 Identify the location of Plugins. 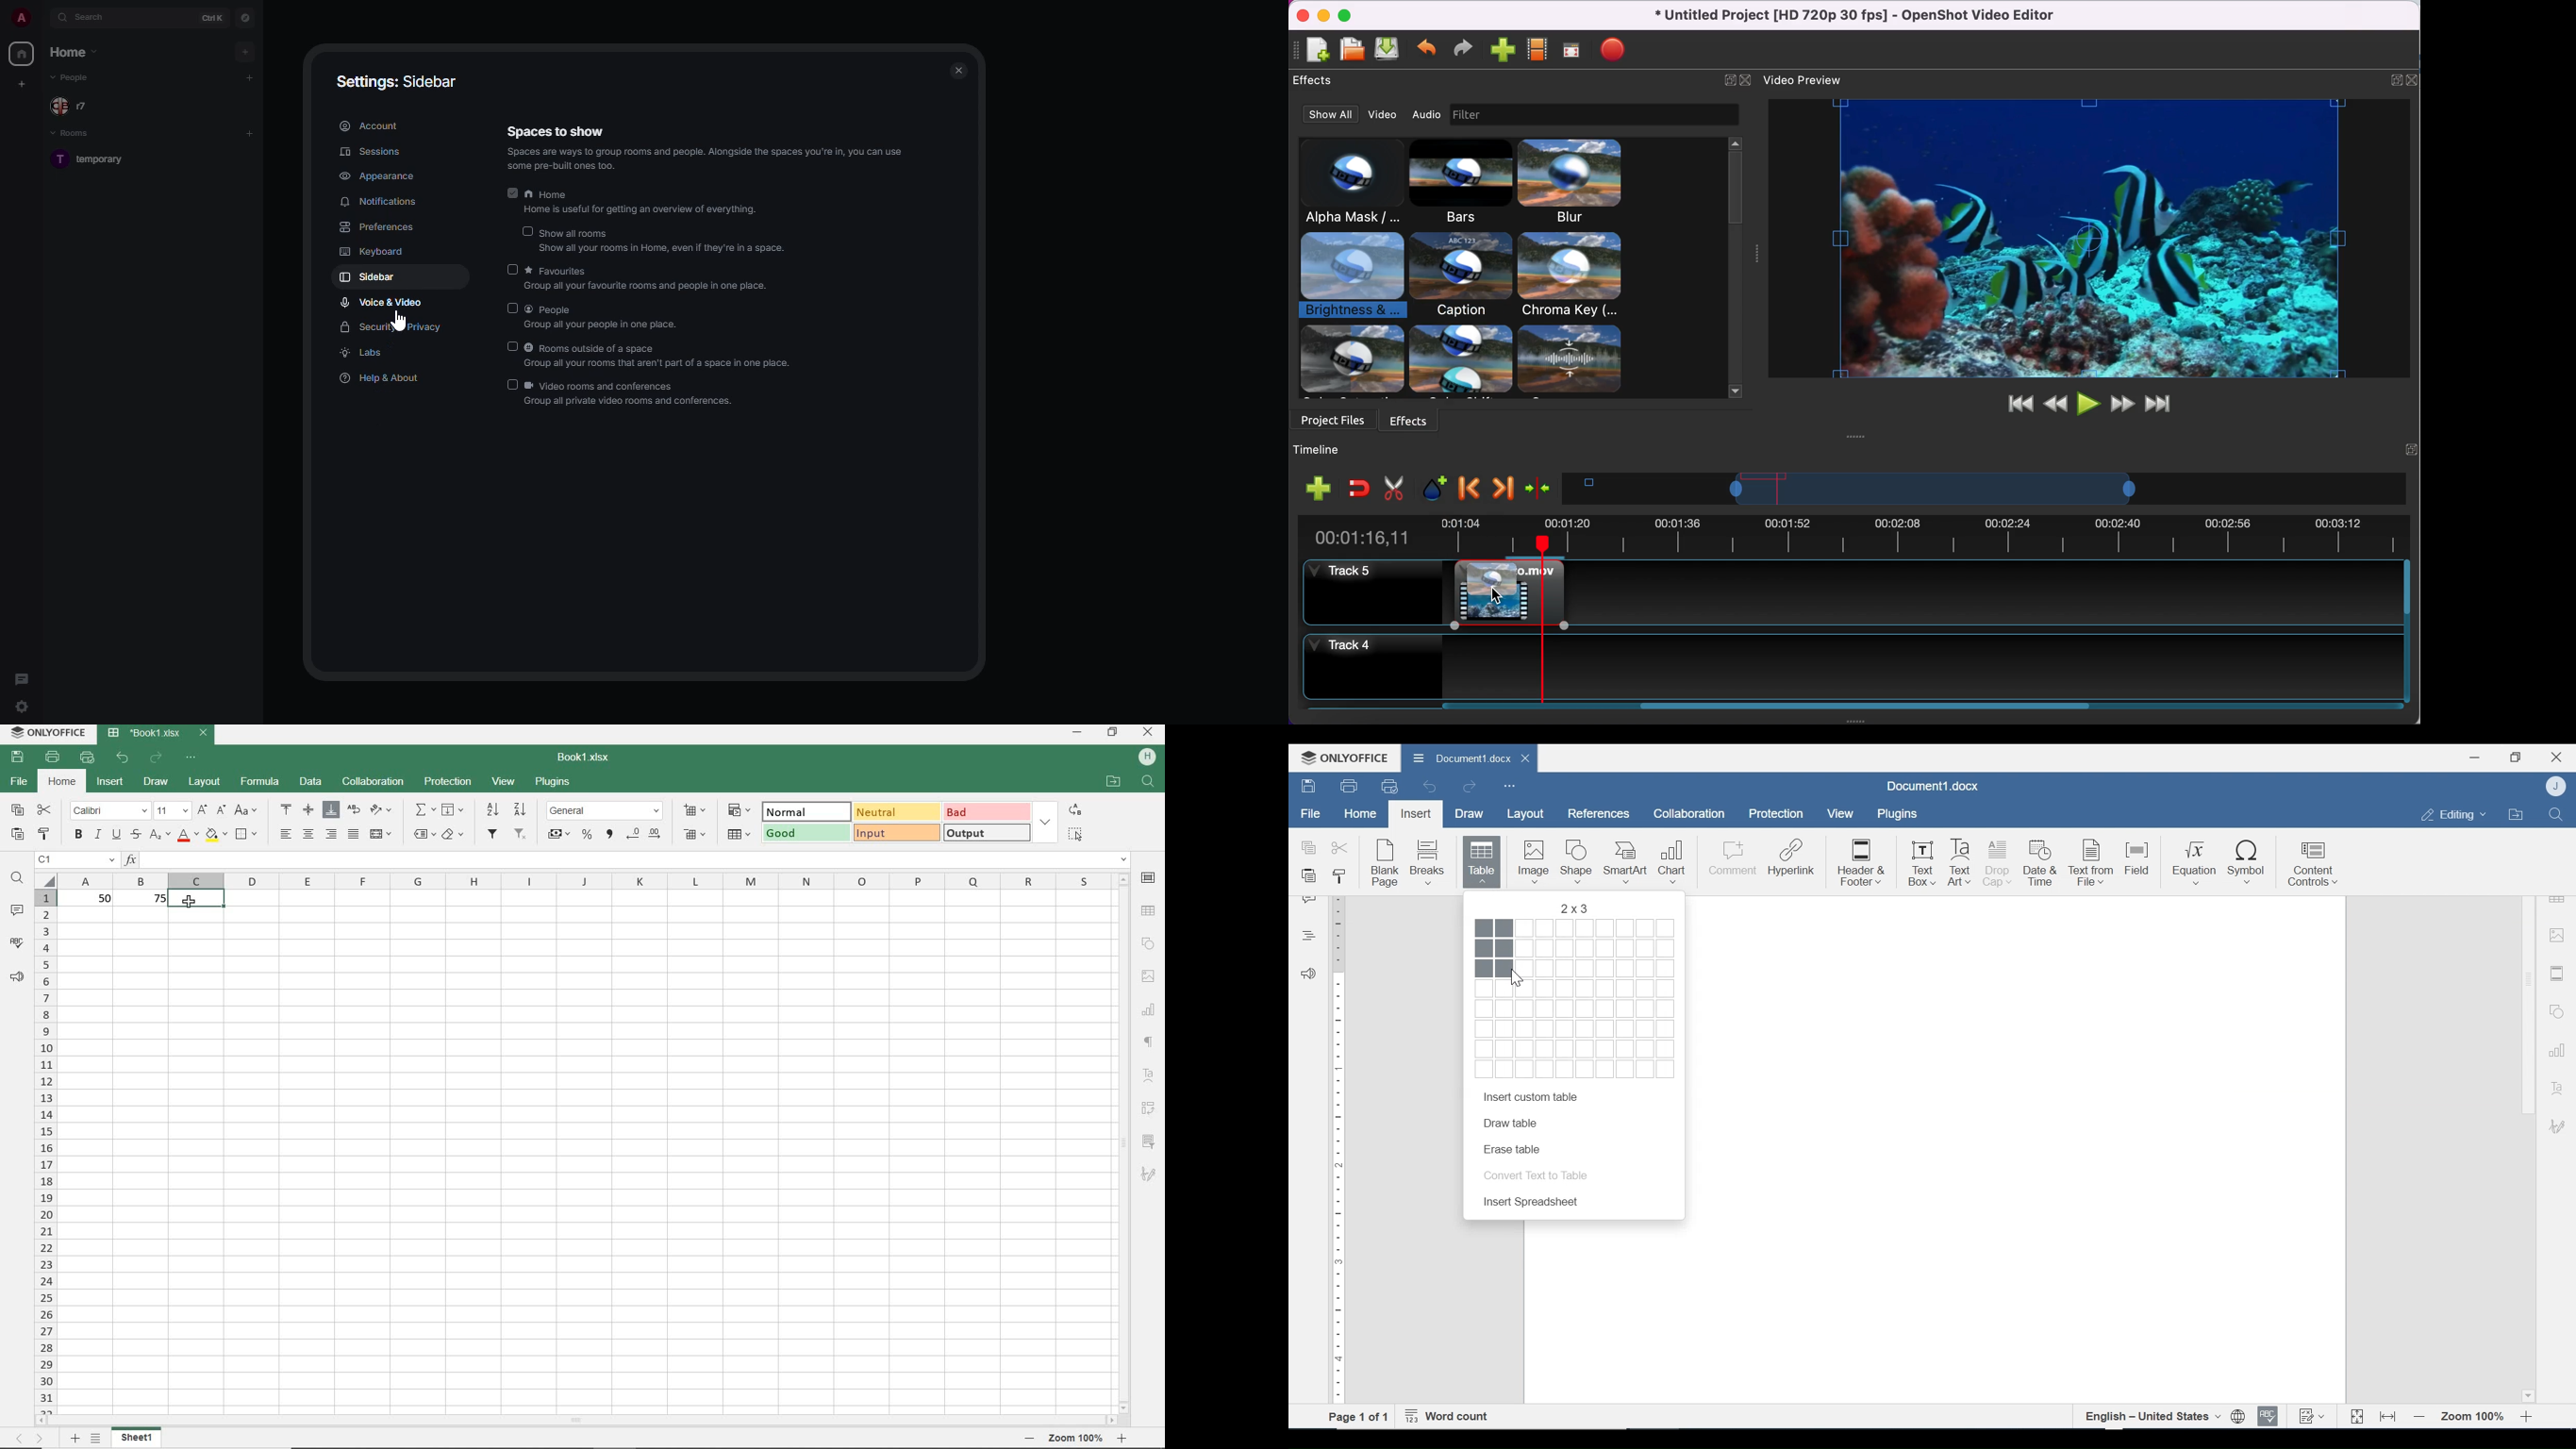
(1896, 814).